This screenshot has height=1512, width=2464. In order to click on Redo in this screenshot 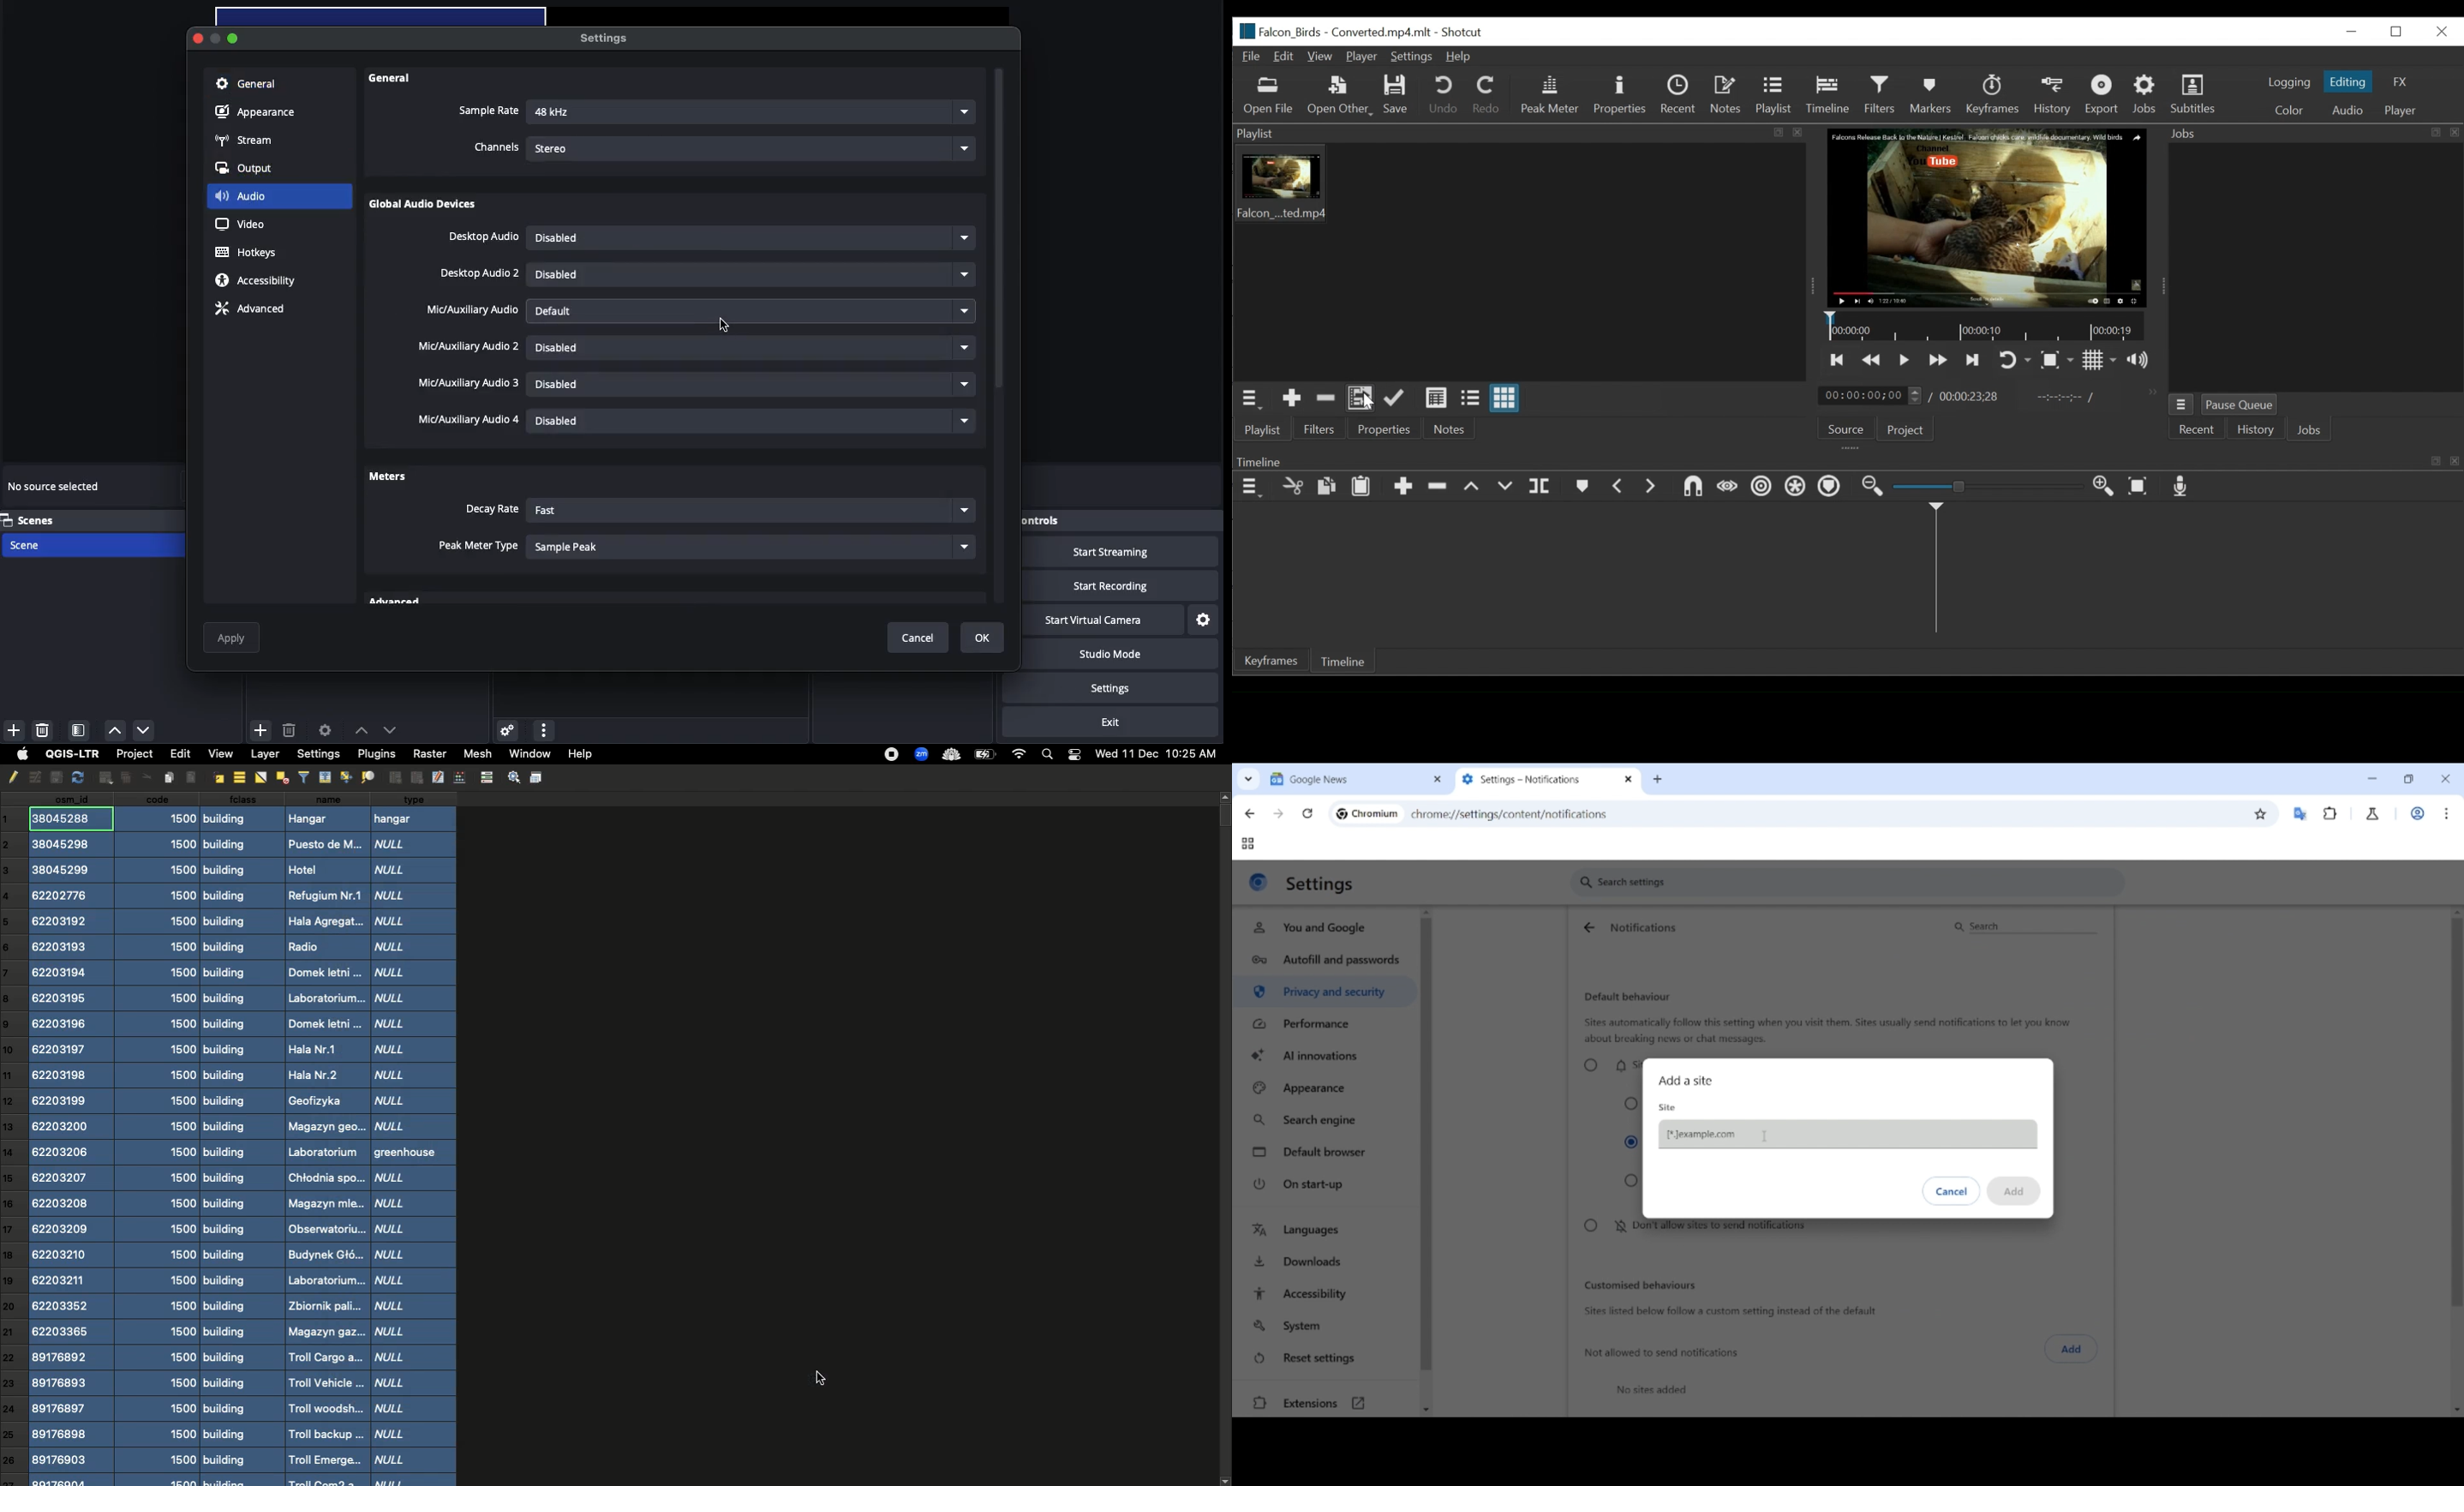, I will do `click(1488, 94)`.